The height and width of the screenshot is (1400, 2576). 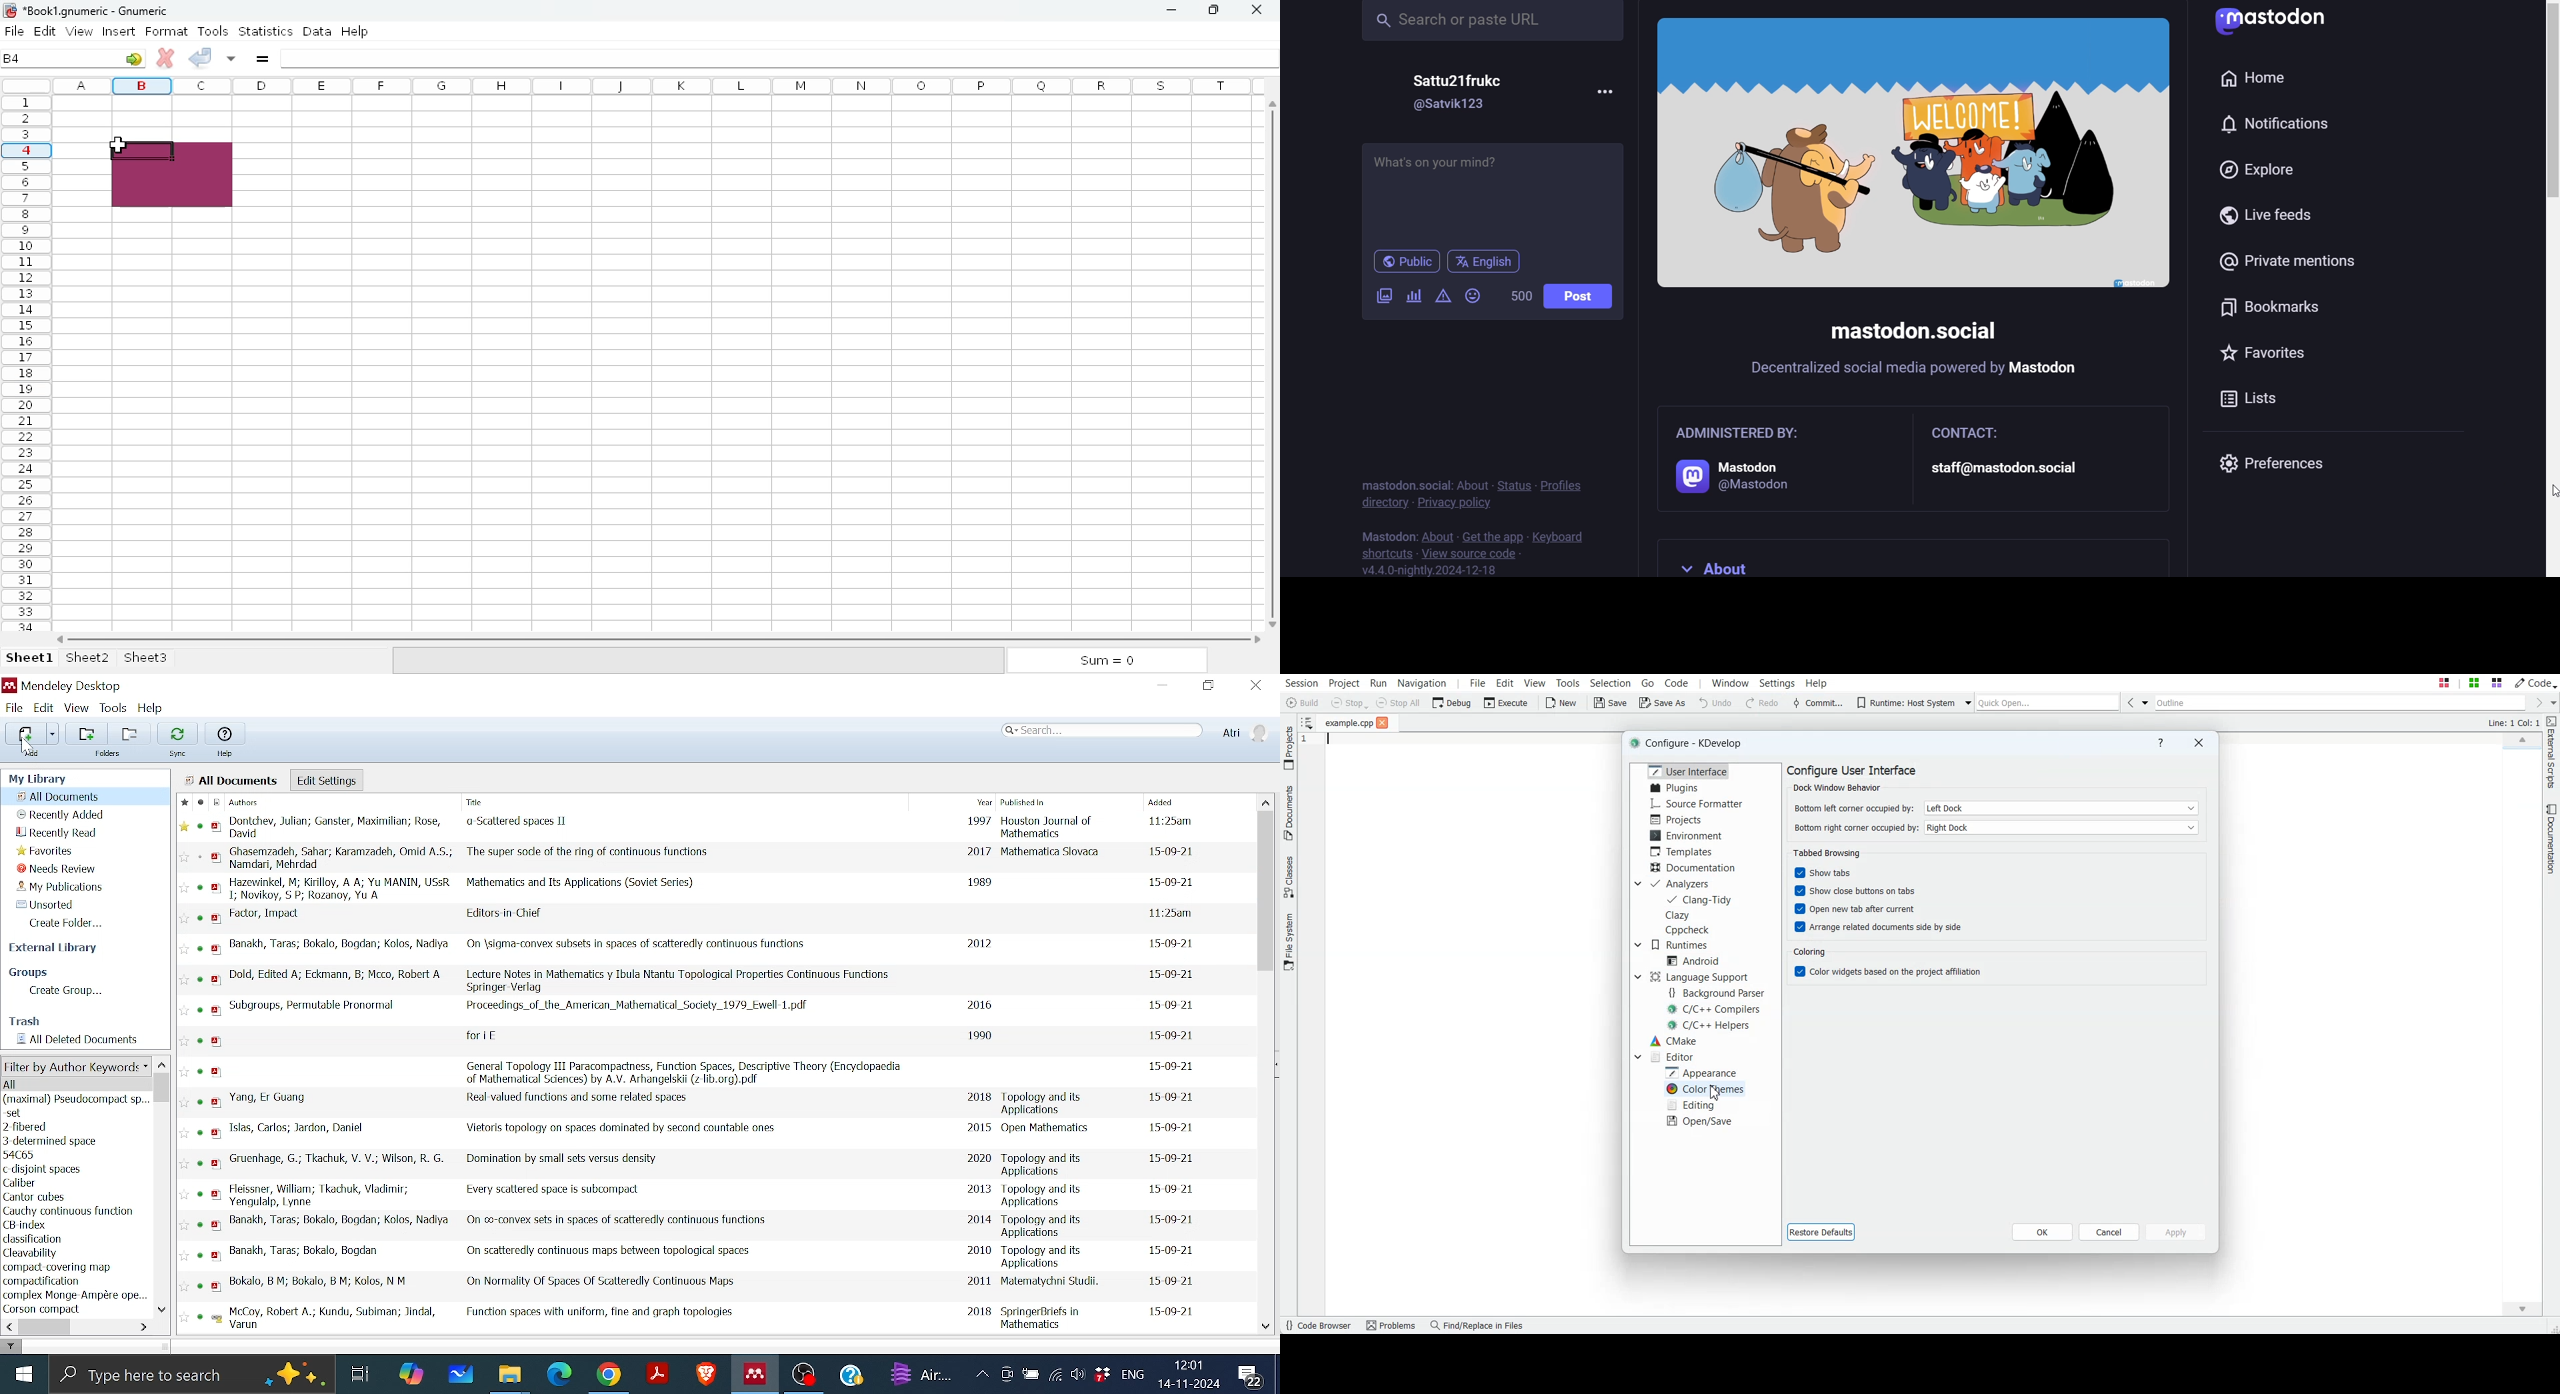 I want to click on Folders, so click(x=106, y=753).